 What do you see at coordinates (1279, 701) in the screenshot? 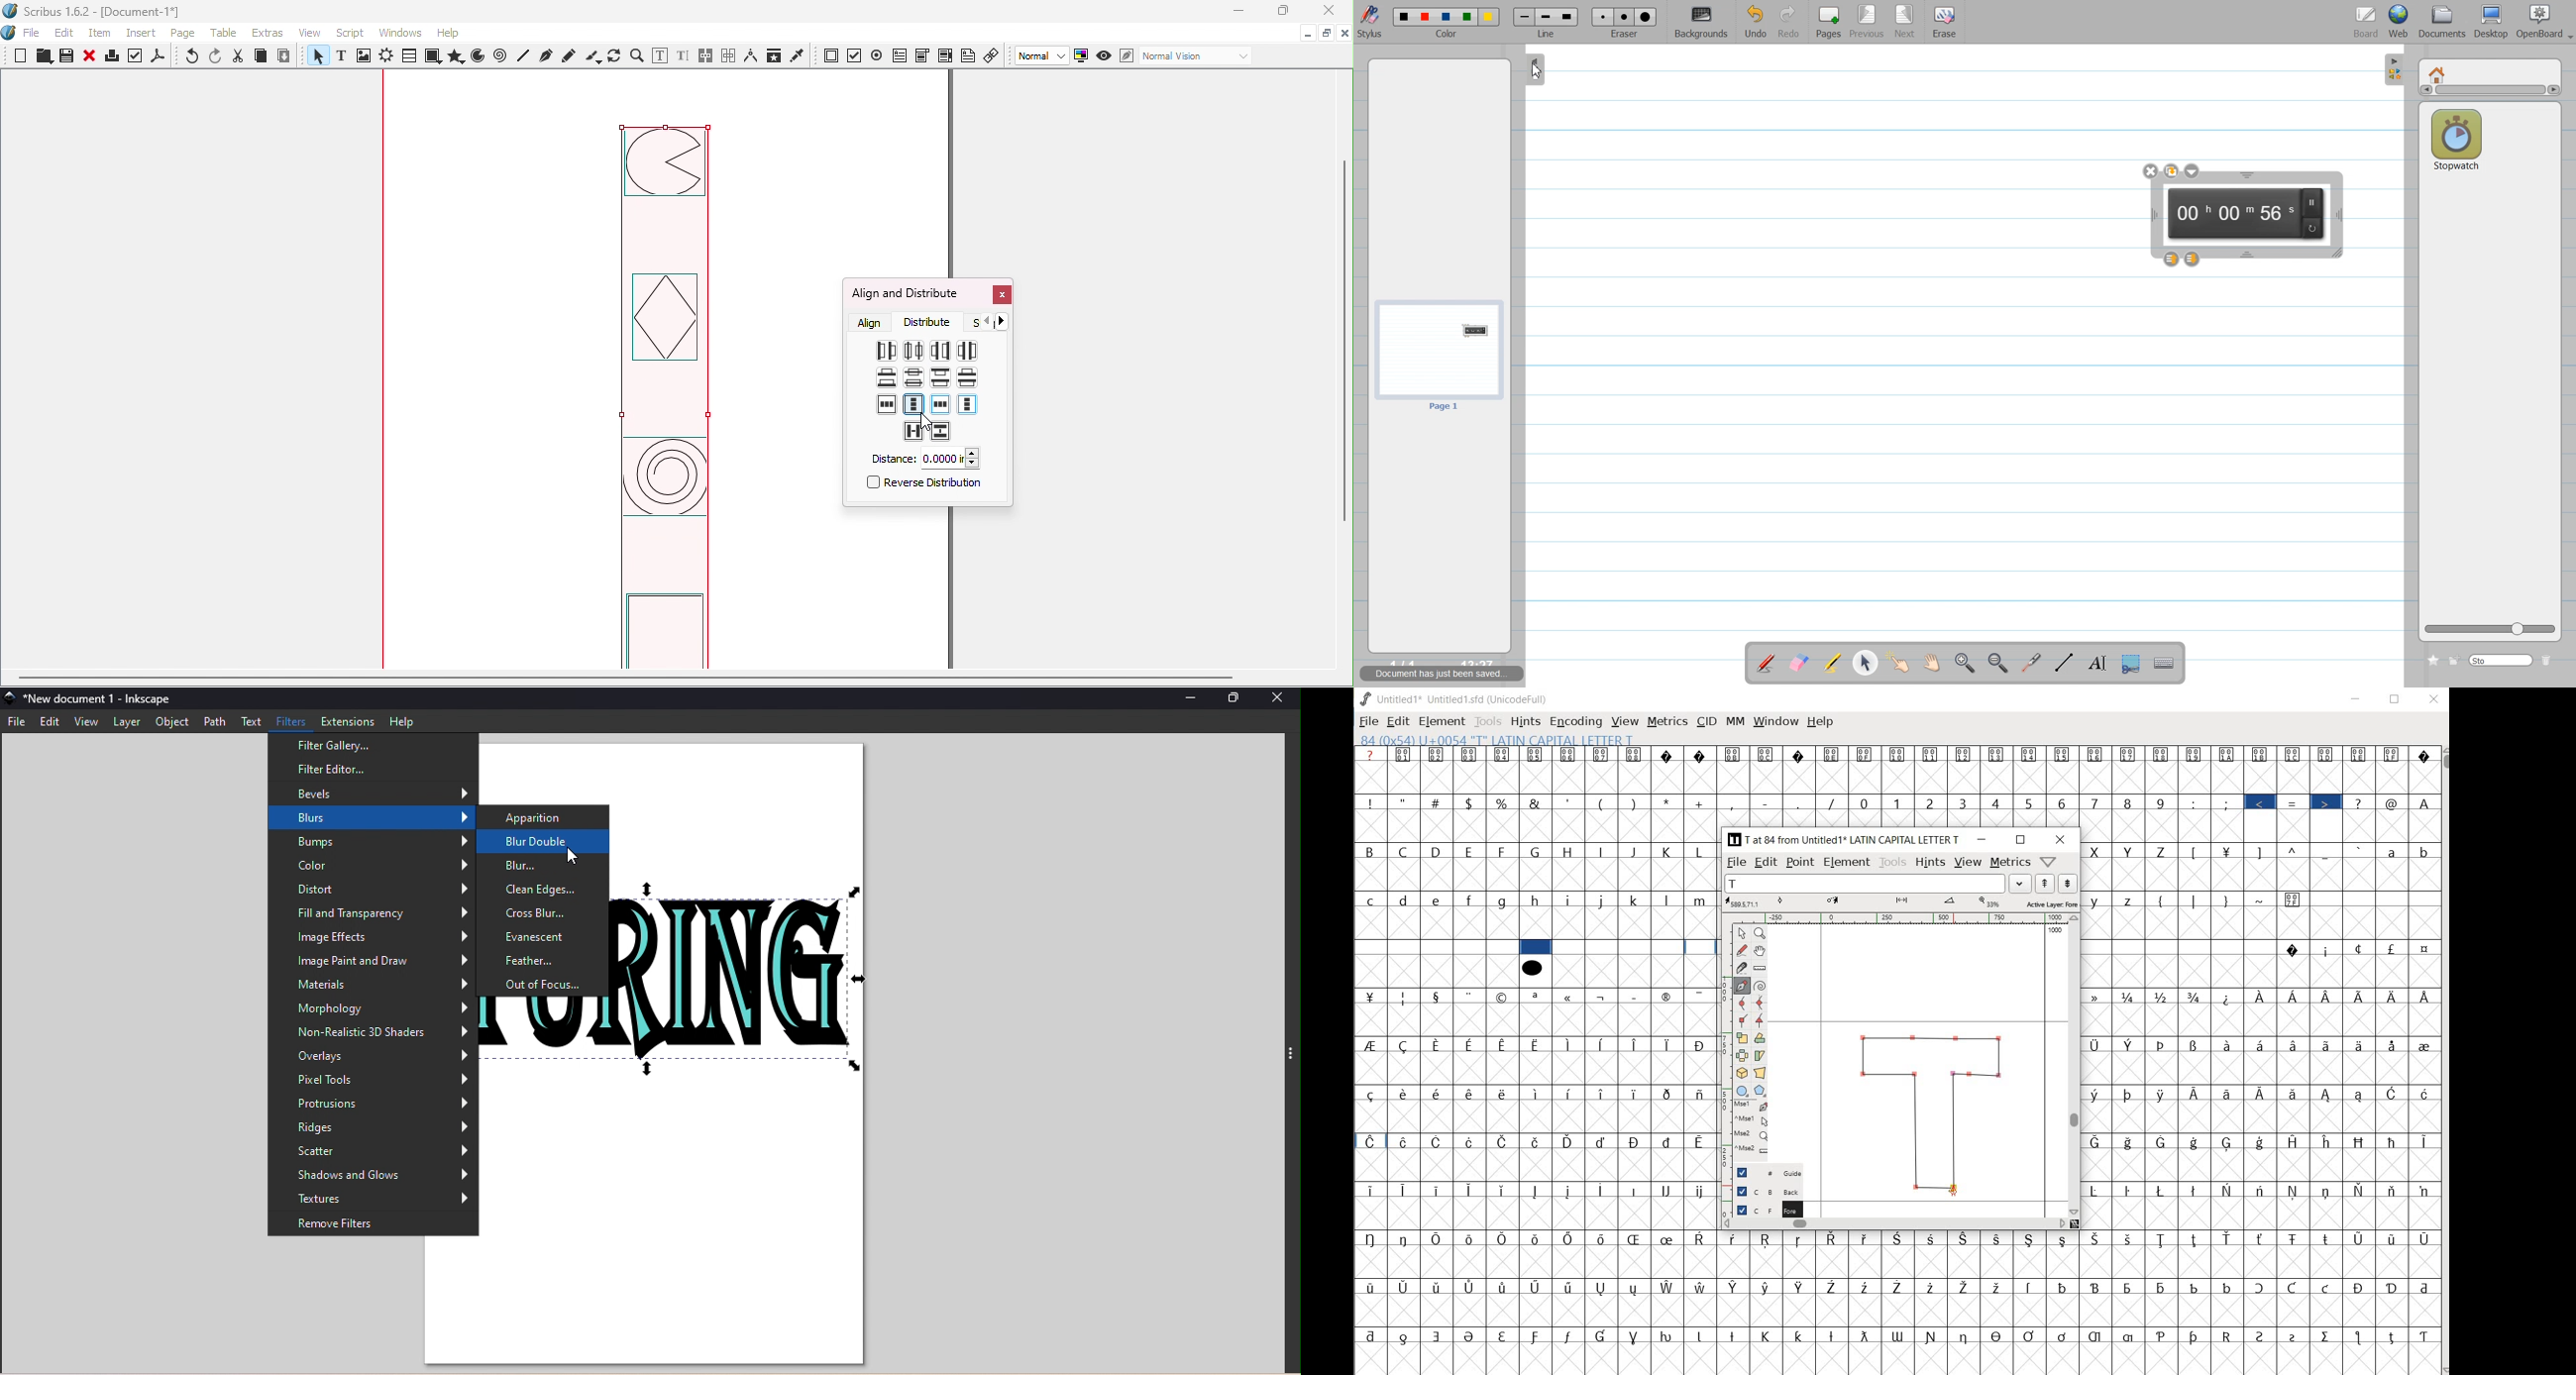
I see `Close` at bounding box center [1279, 701].